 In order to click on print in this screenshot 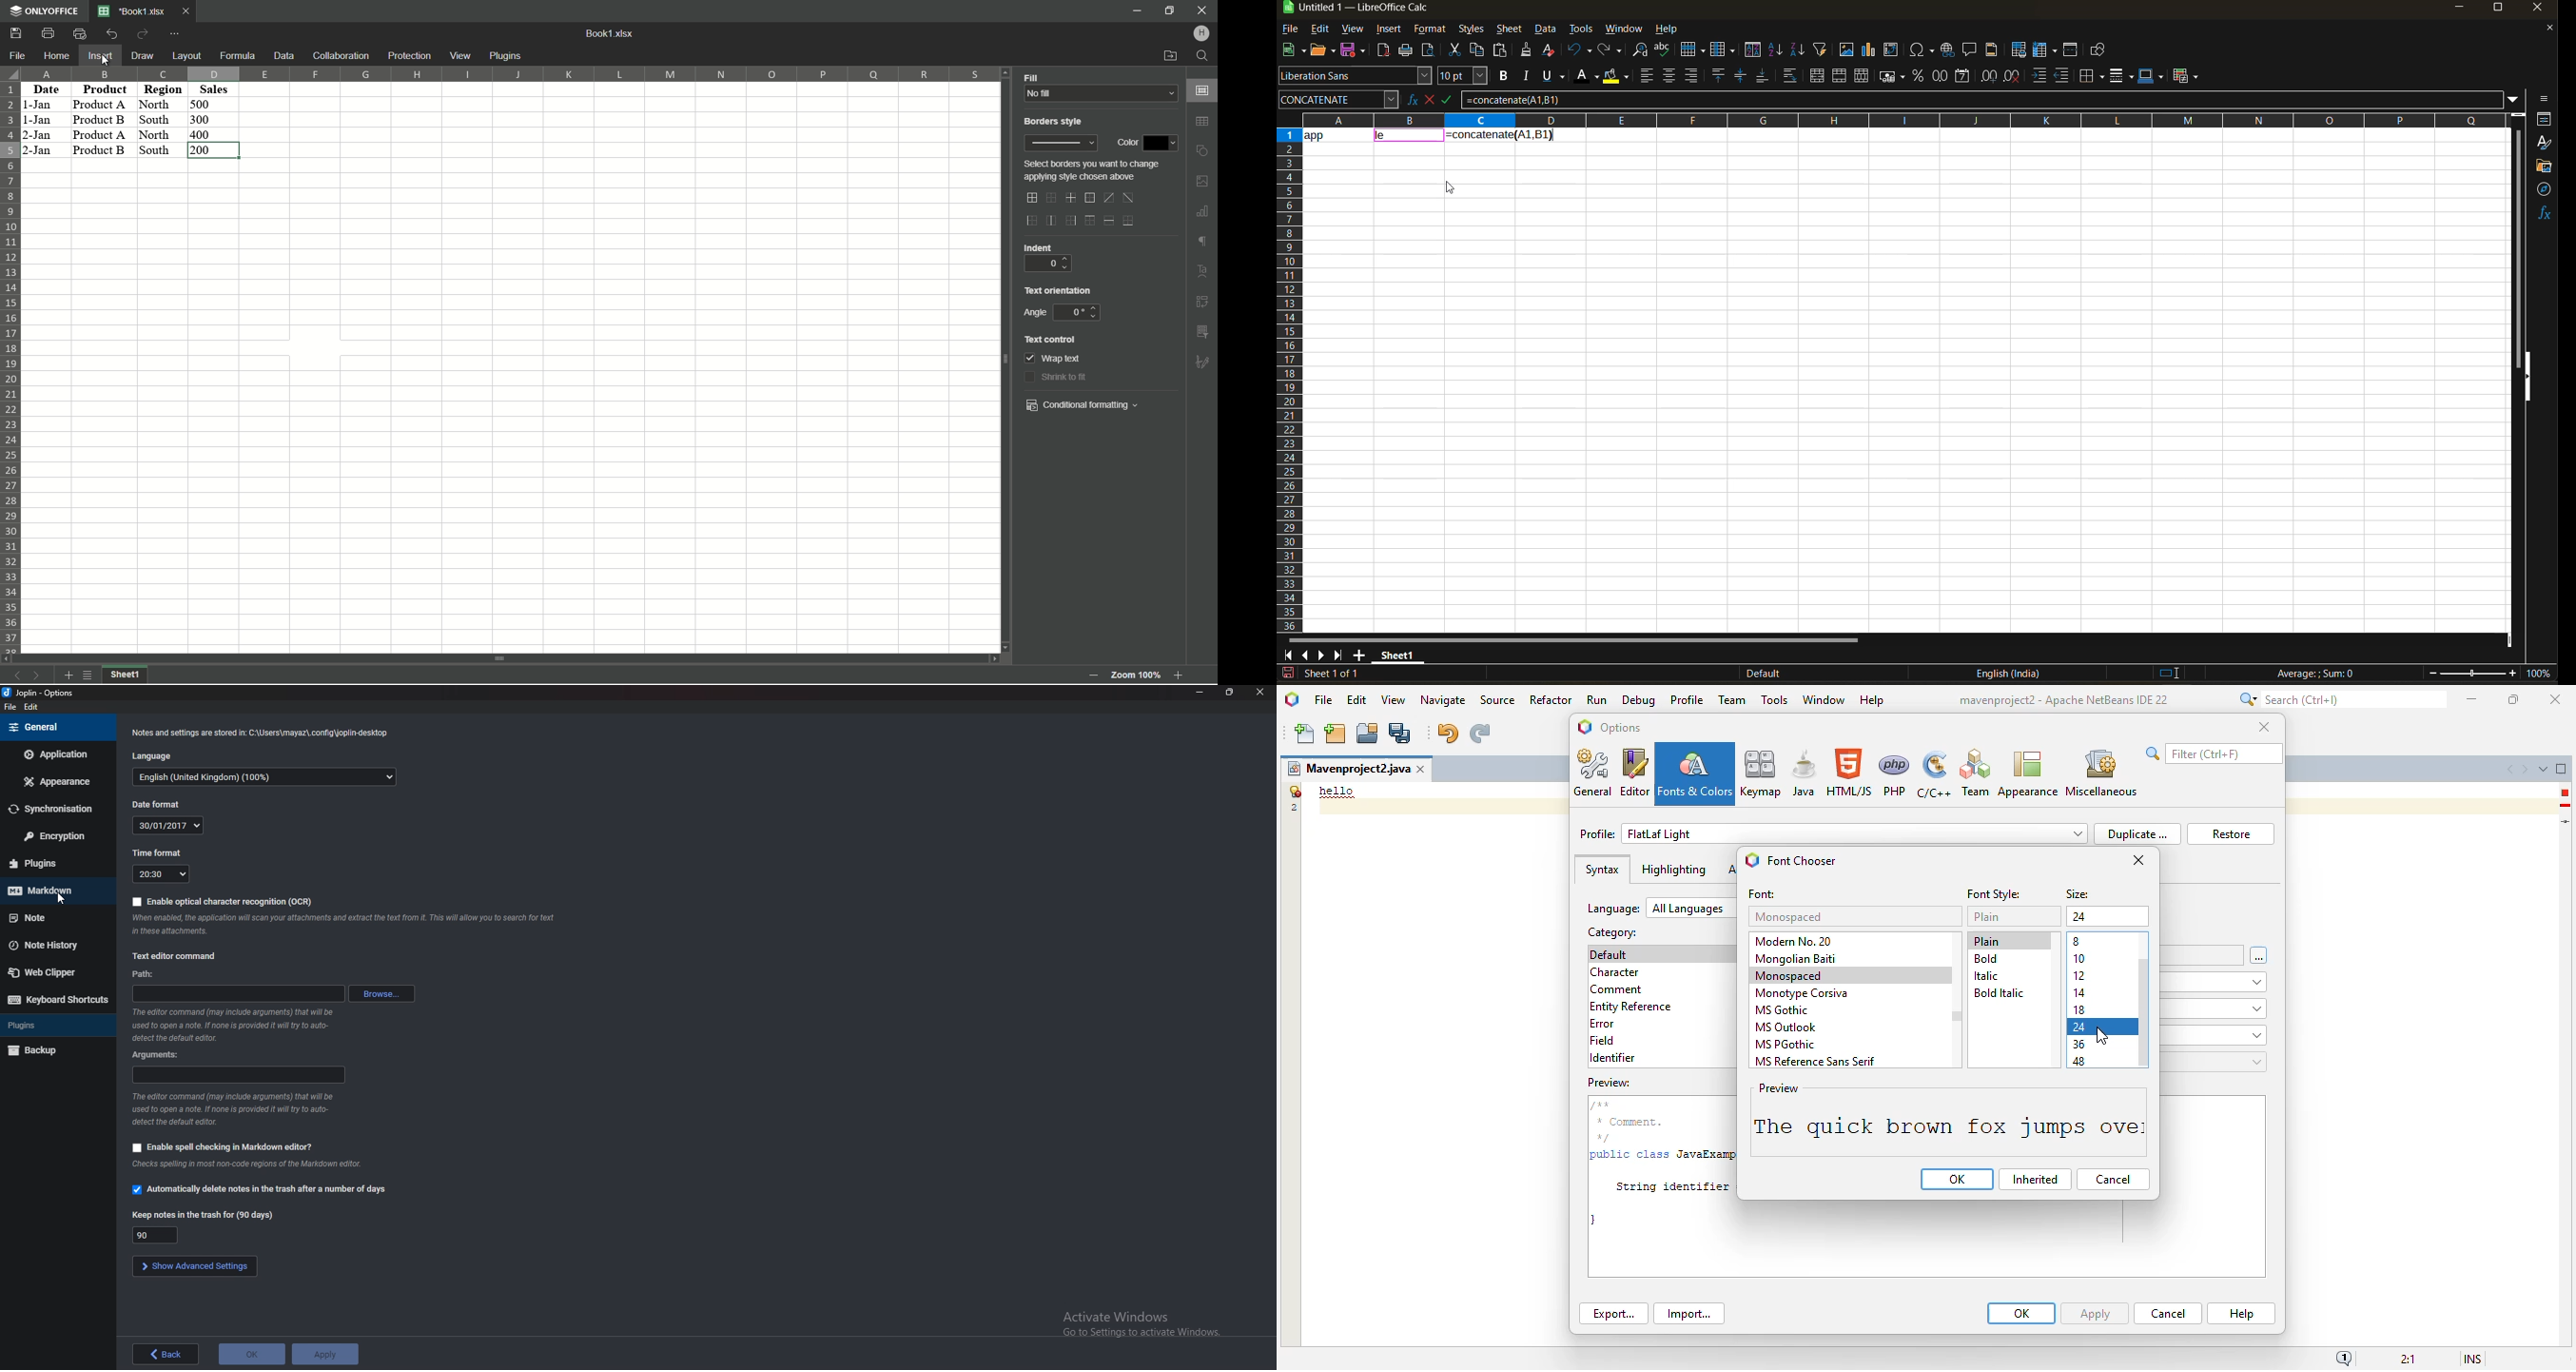, I will do `click(1405, 51)`.